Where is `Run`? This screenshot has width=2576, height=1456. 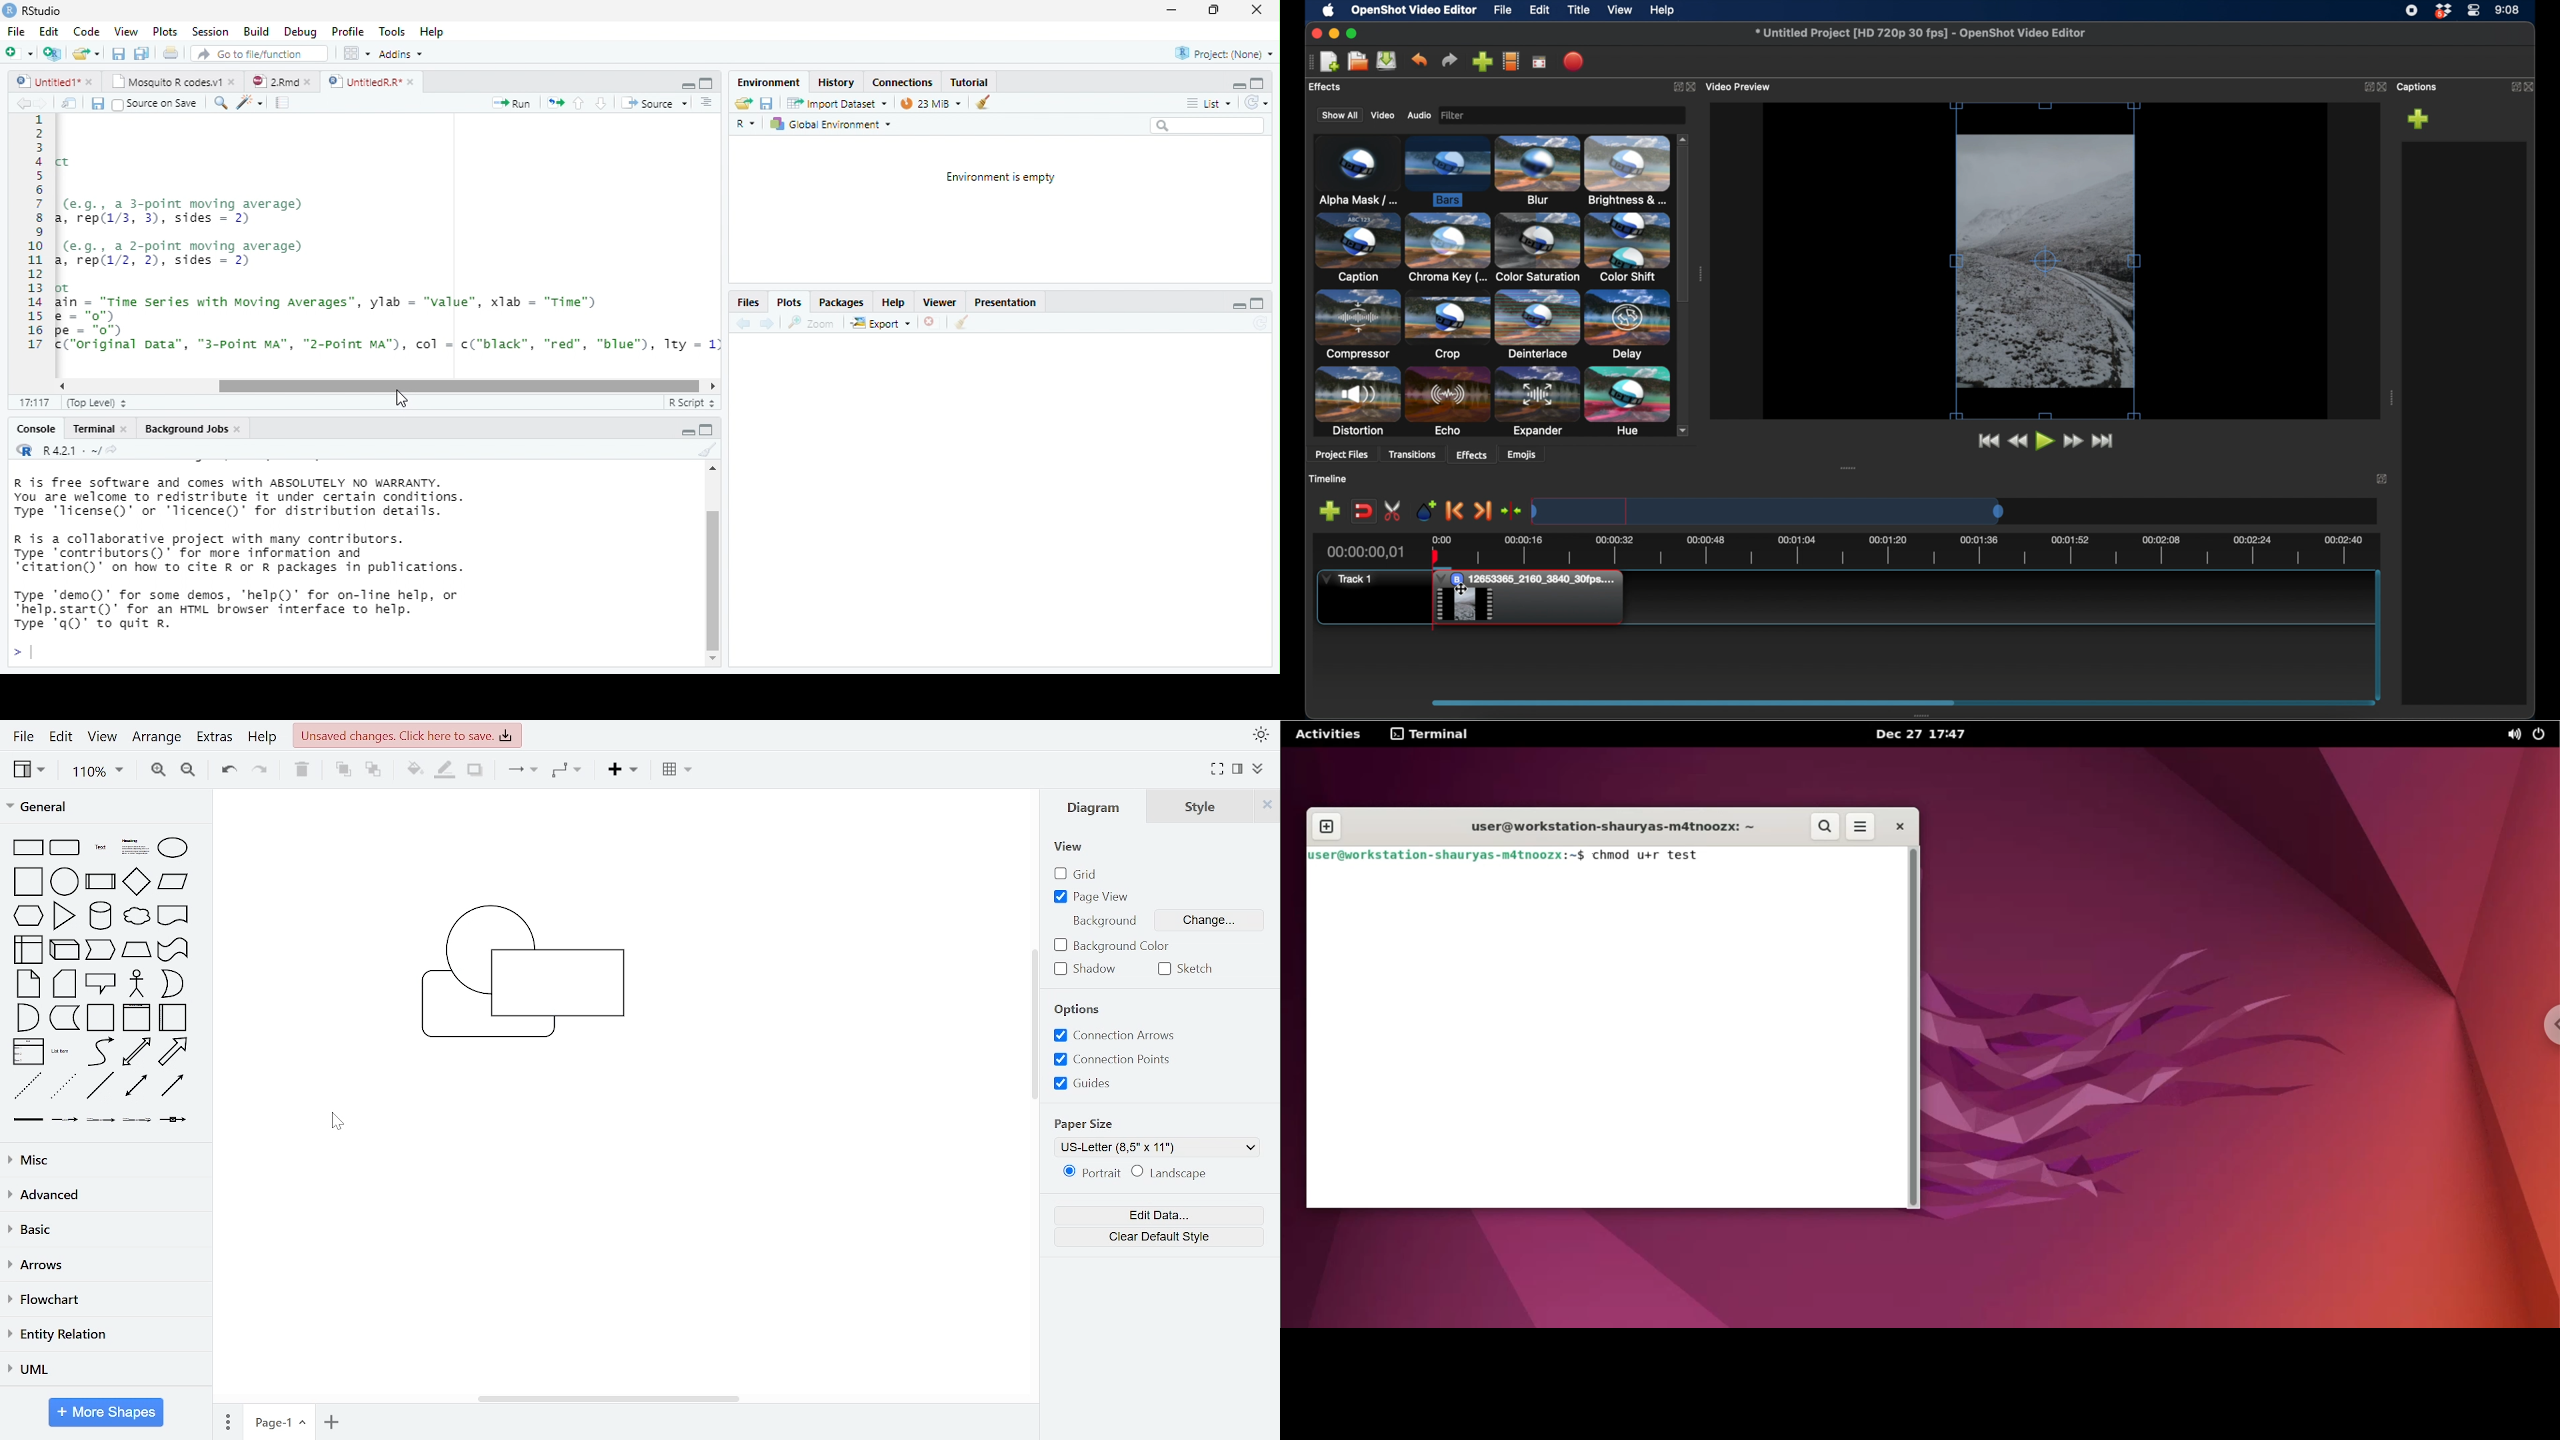 Run is located at coordinates (513, 104).